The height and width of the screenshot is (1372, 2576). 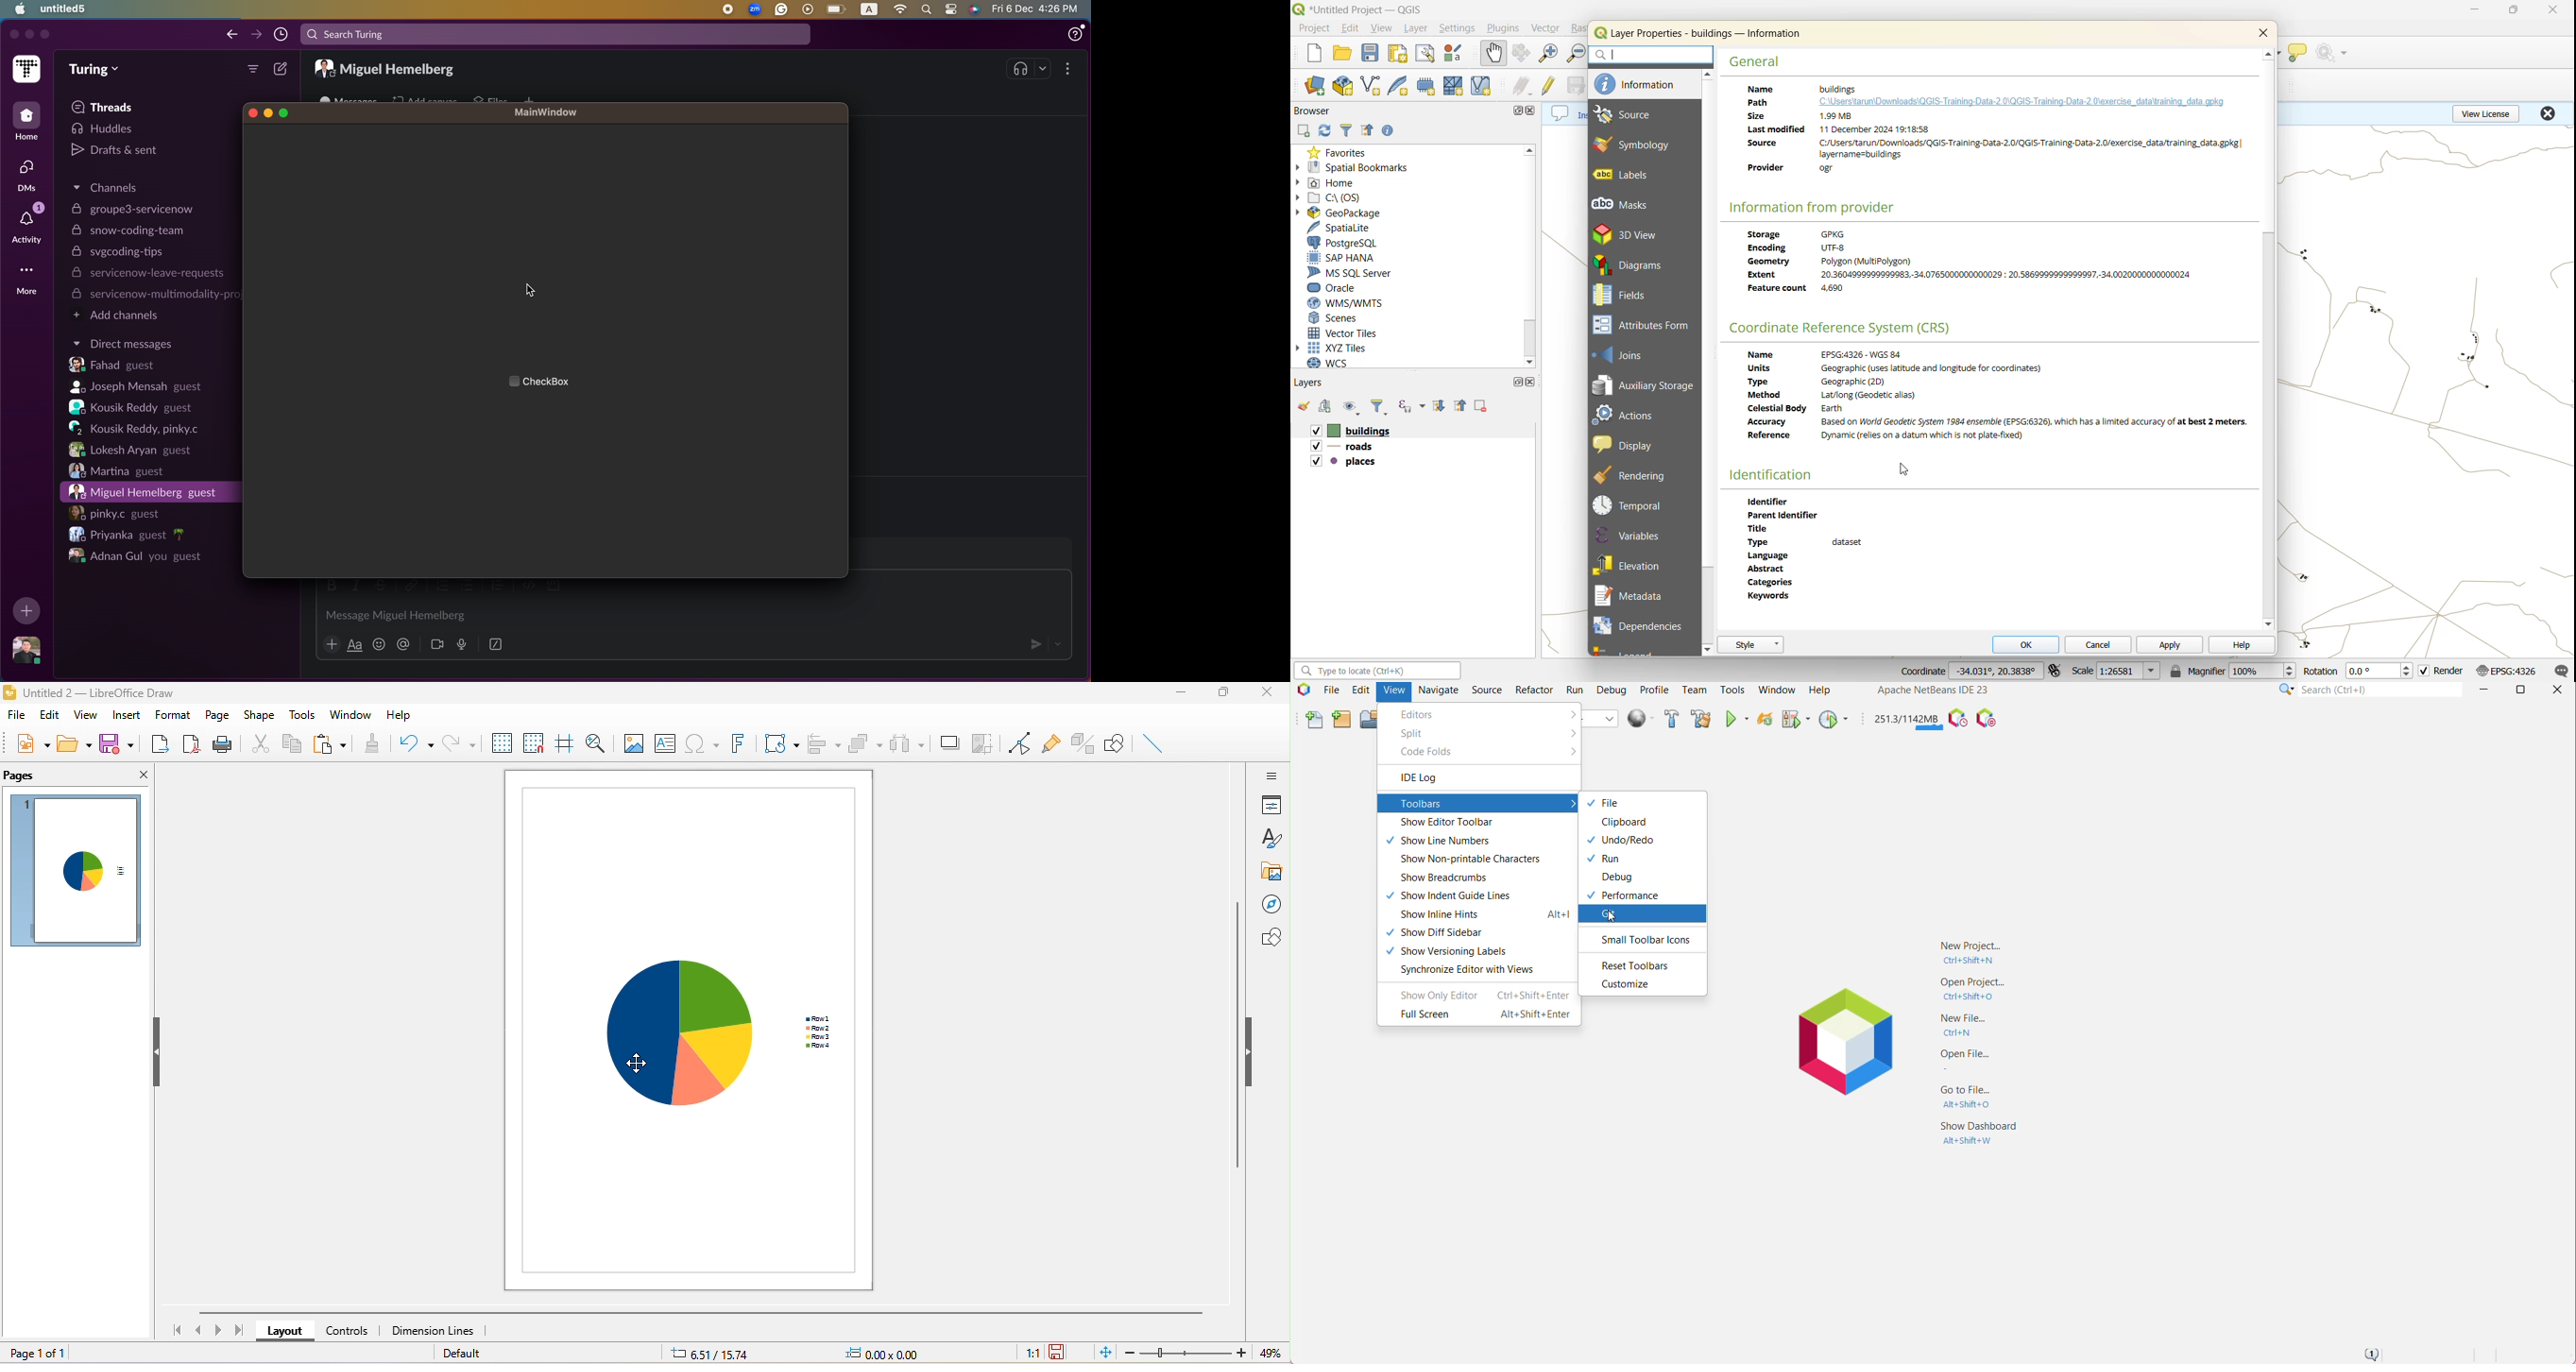 What do you see at coordinates (260, 715) in the screenshot?
I see `shape` at bounding box center [260, 715].